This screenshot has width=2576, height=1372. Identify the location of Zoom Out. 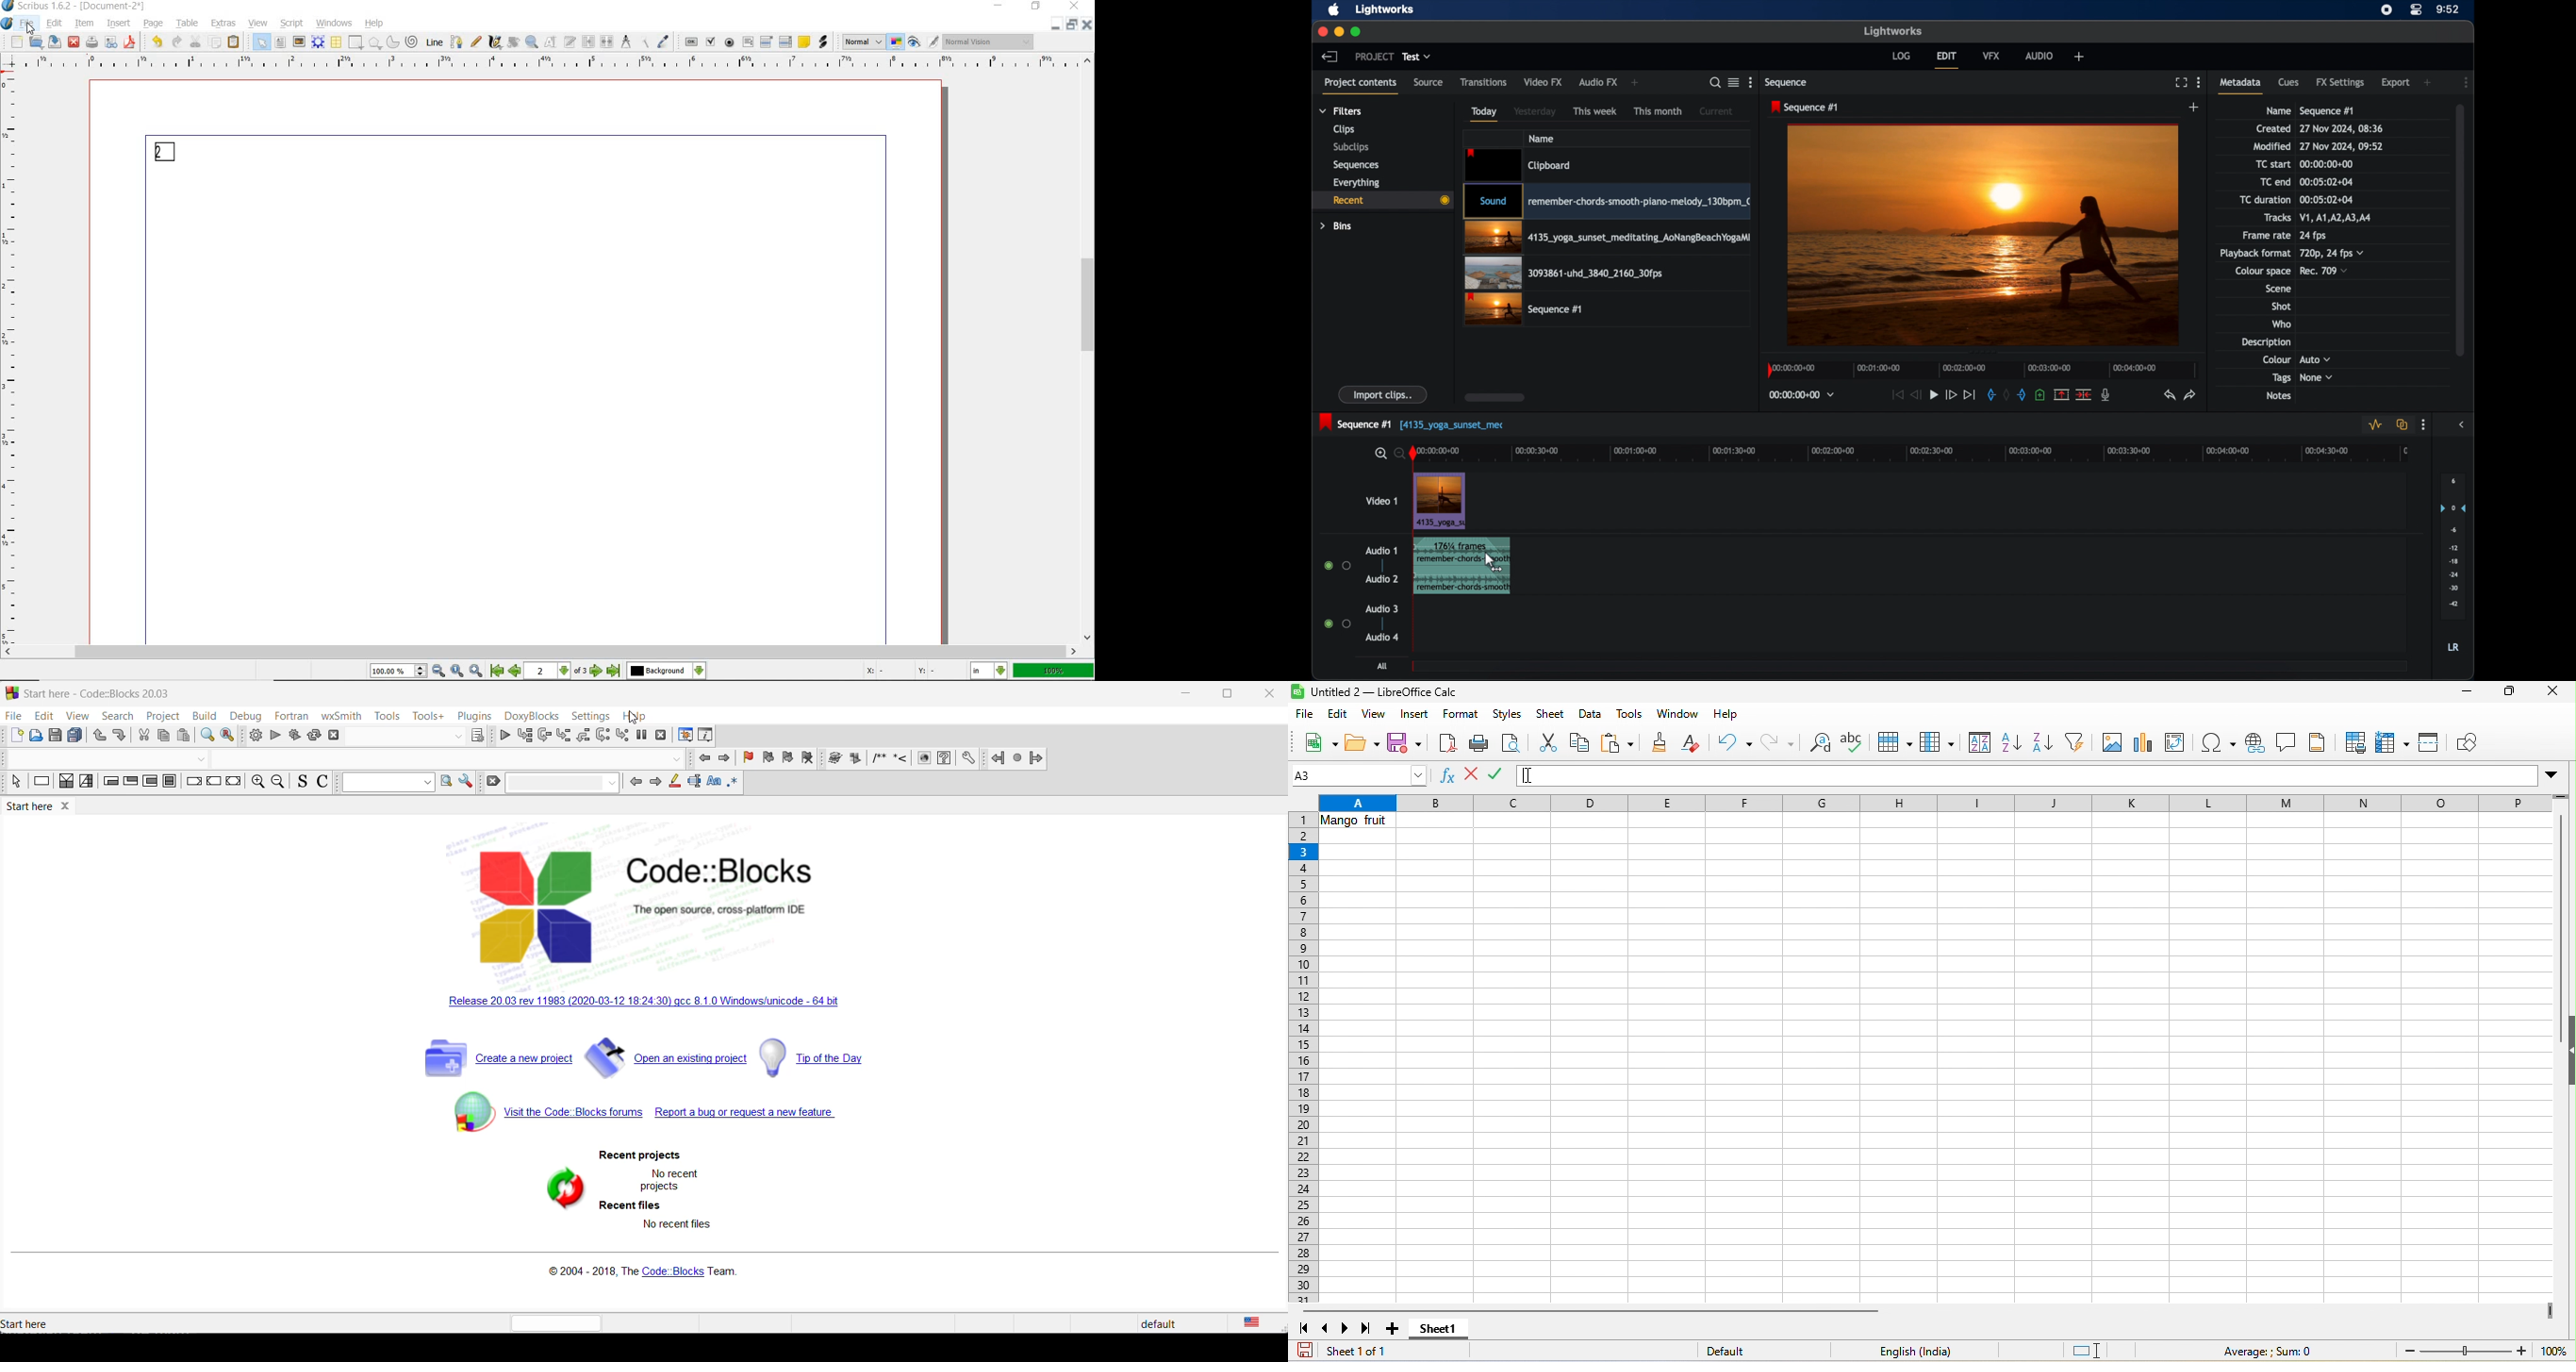
(440, 672).